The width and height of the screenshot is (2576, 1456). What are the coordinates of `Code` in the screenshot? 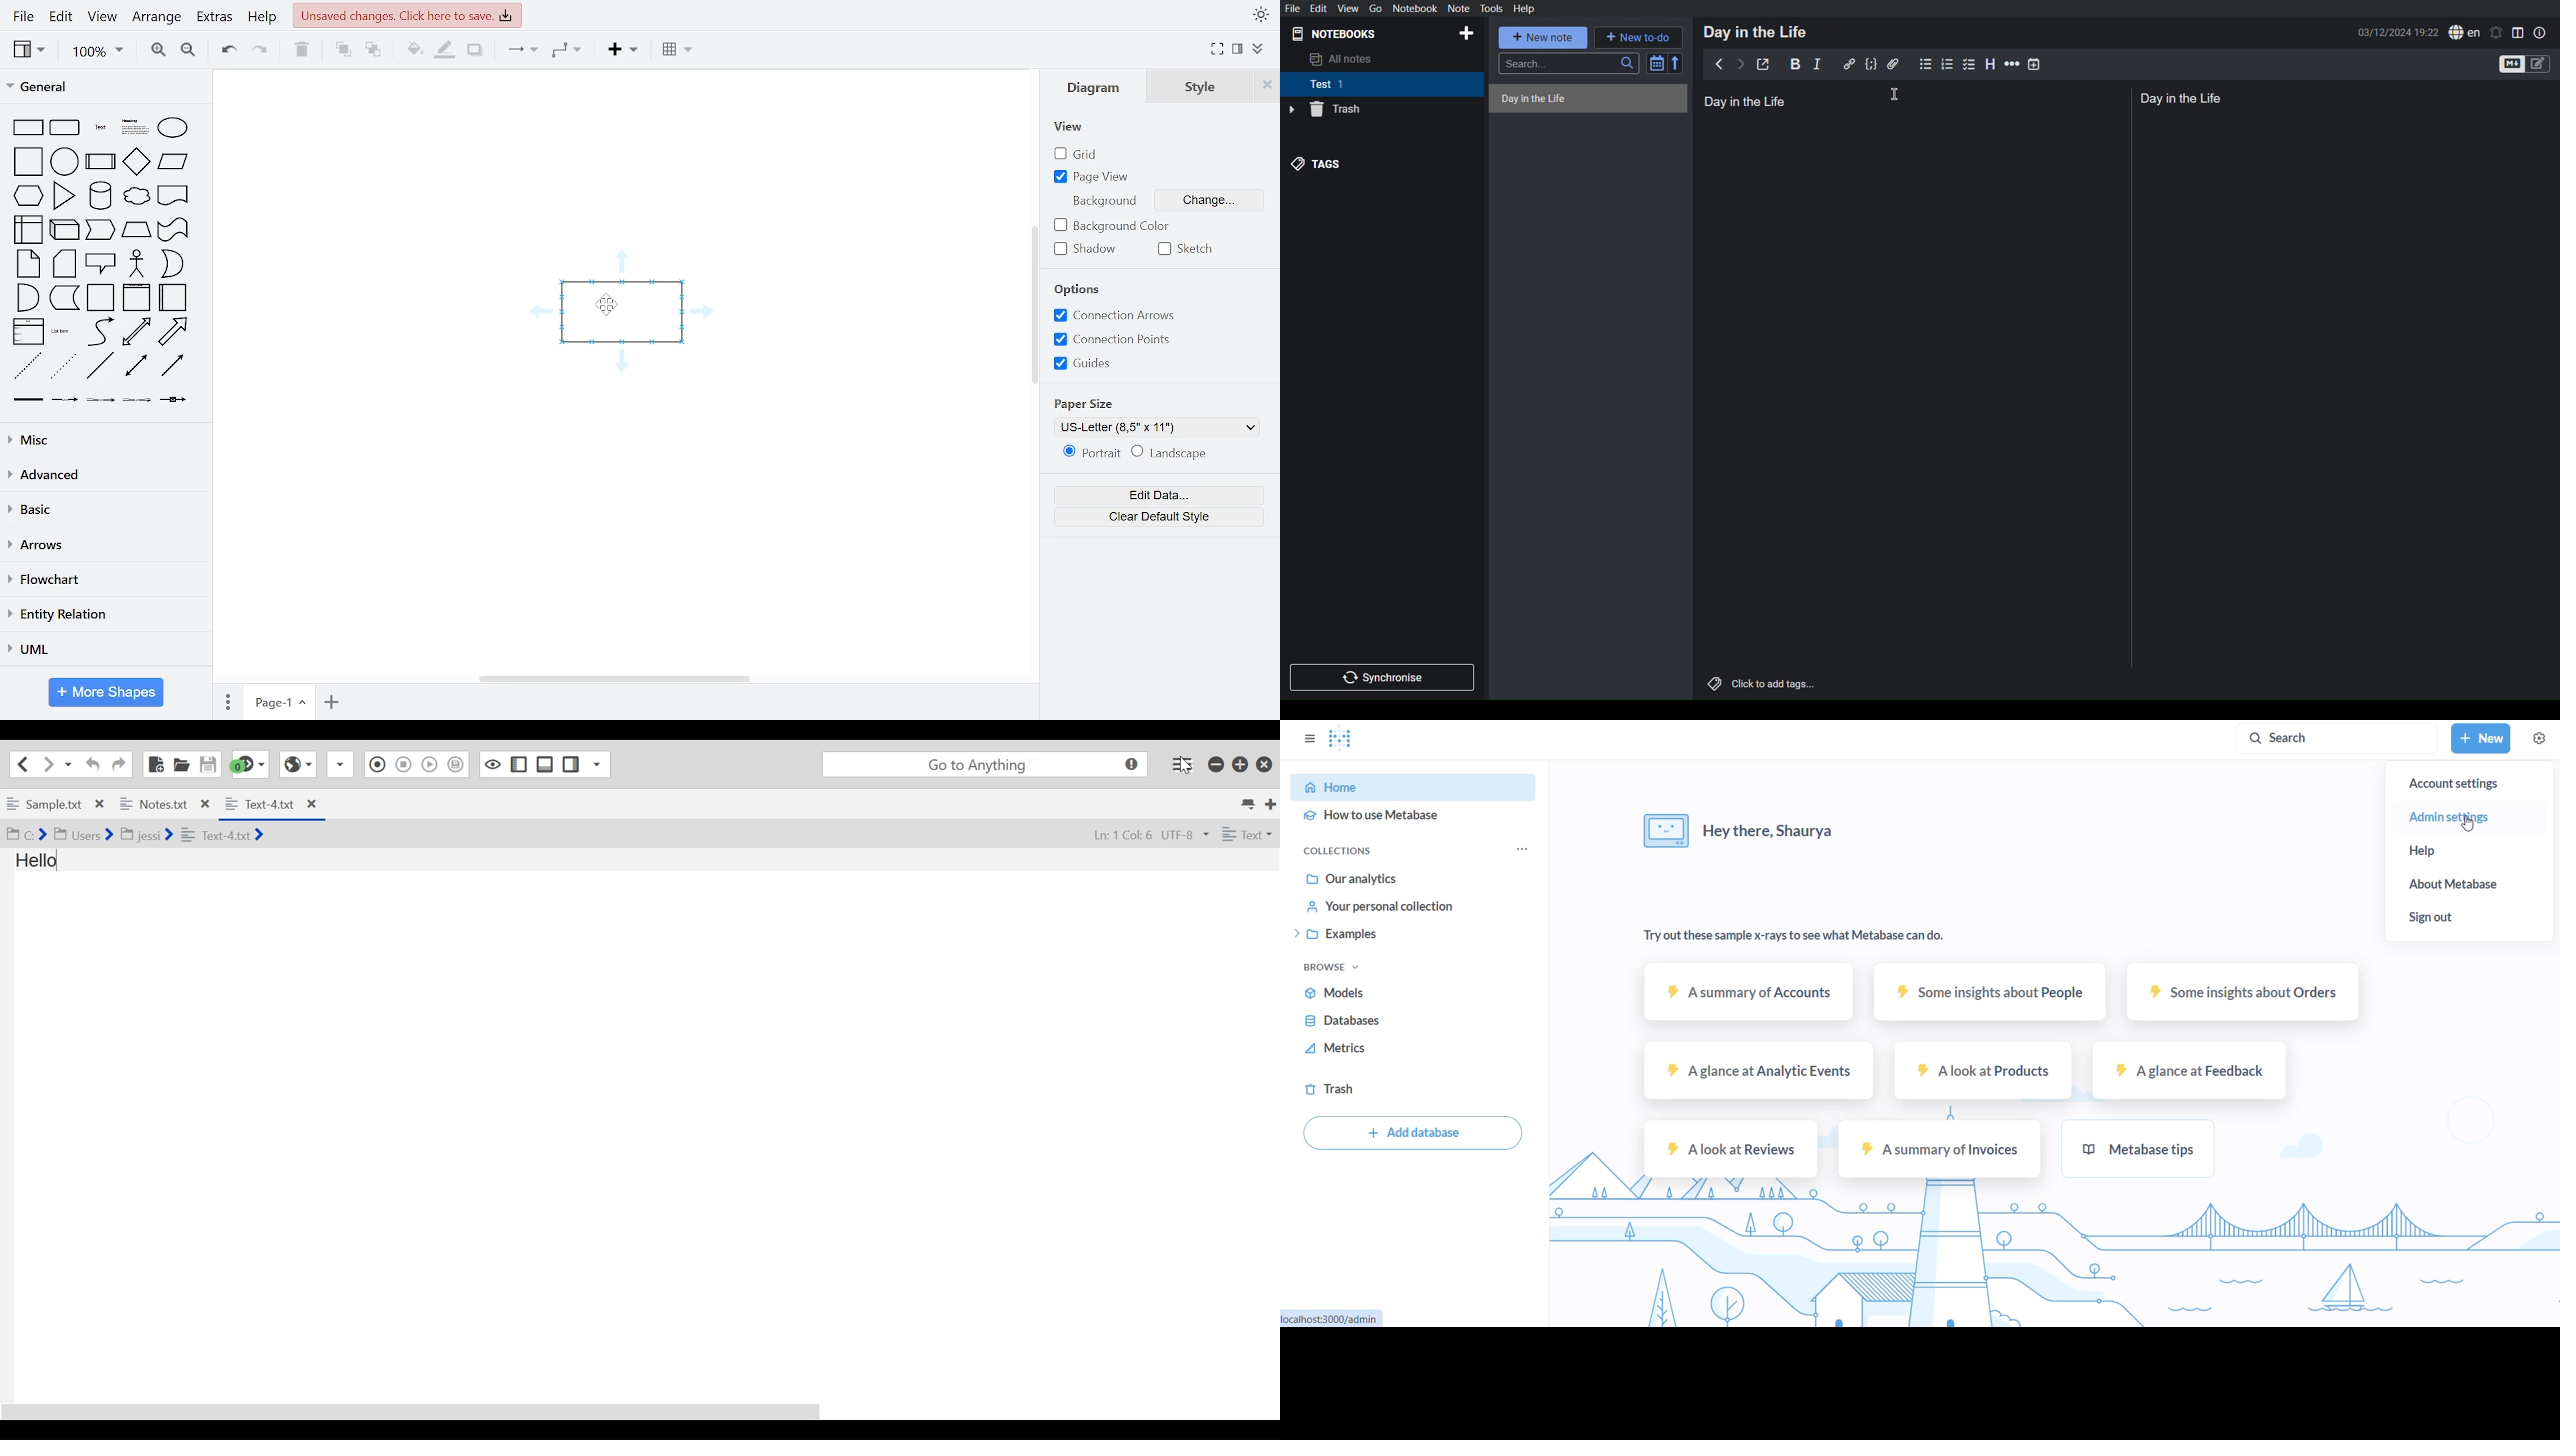 It's located at (1871, 63).